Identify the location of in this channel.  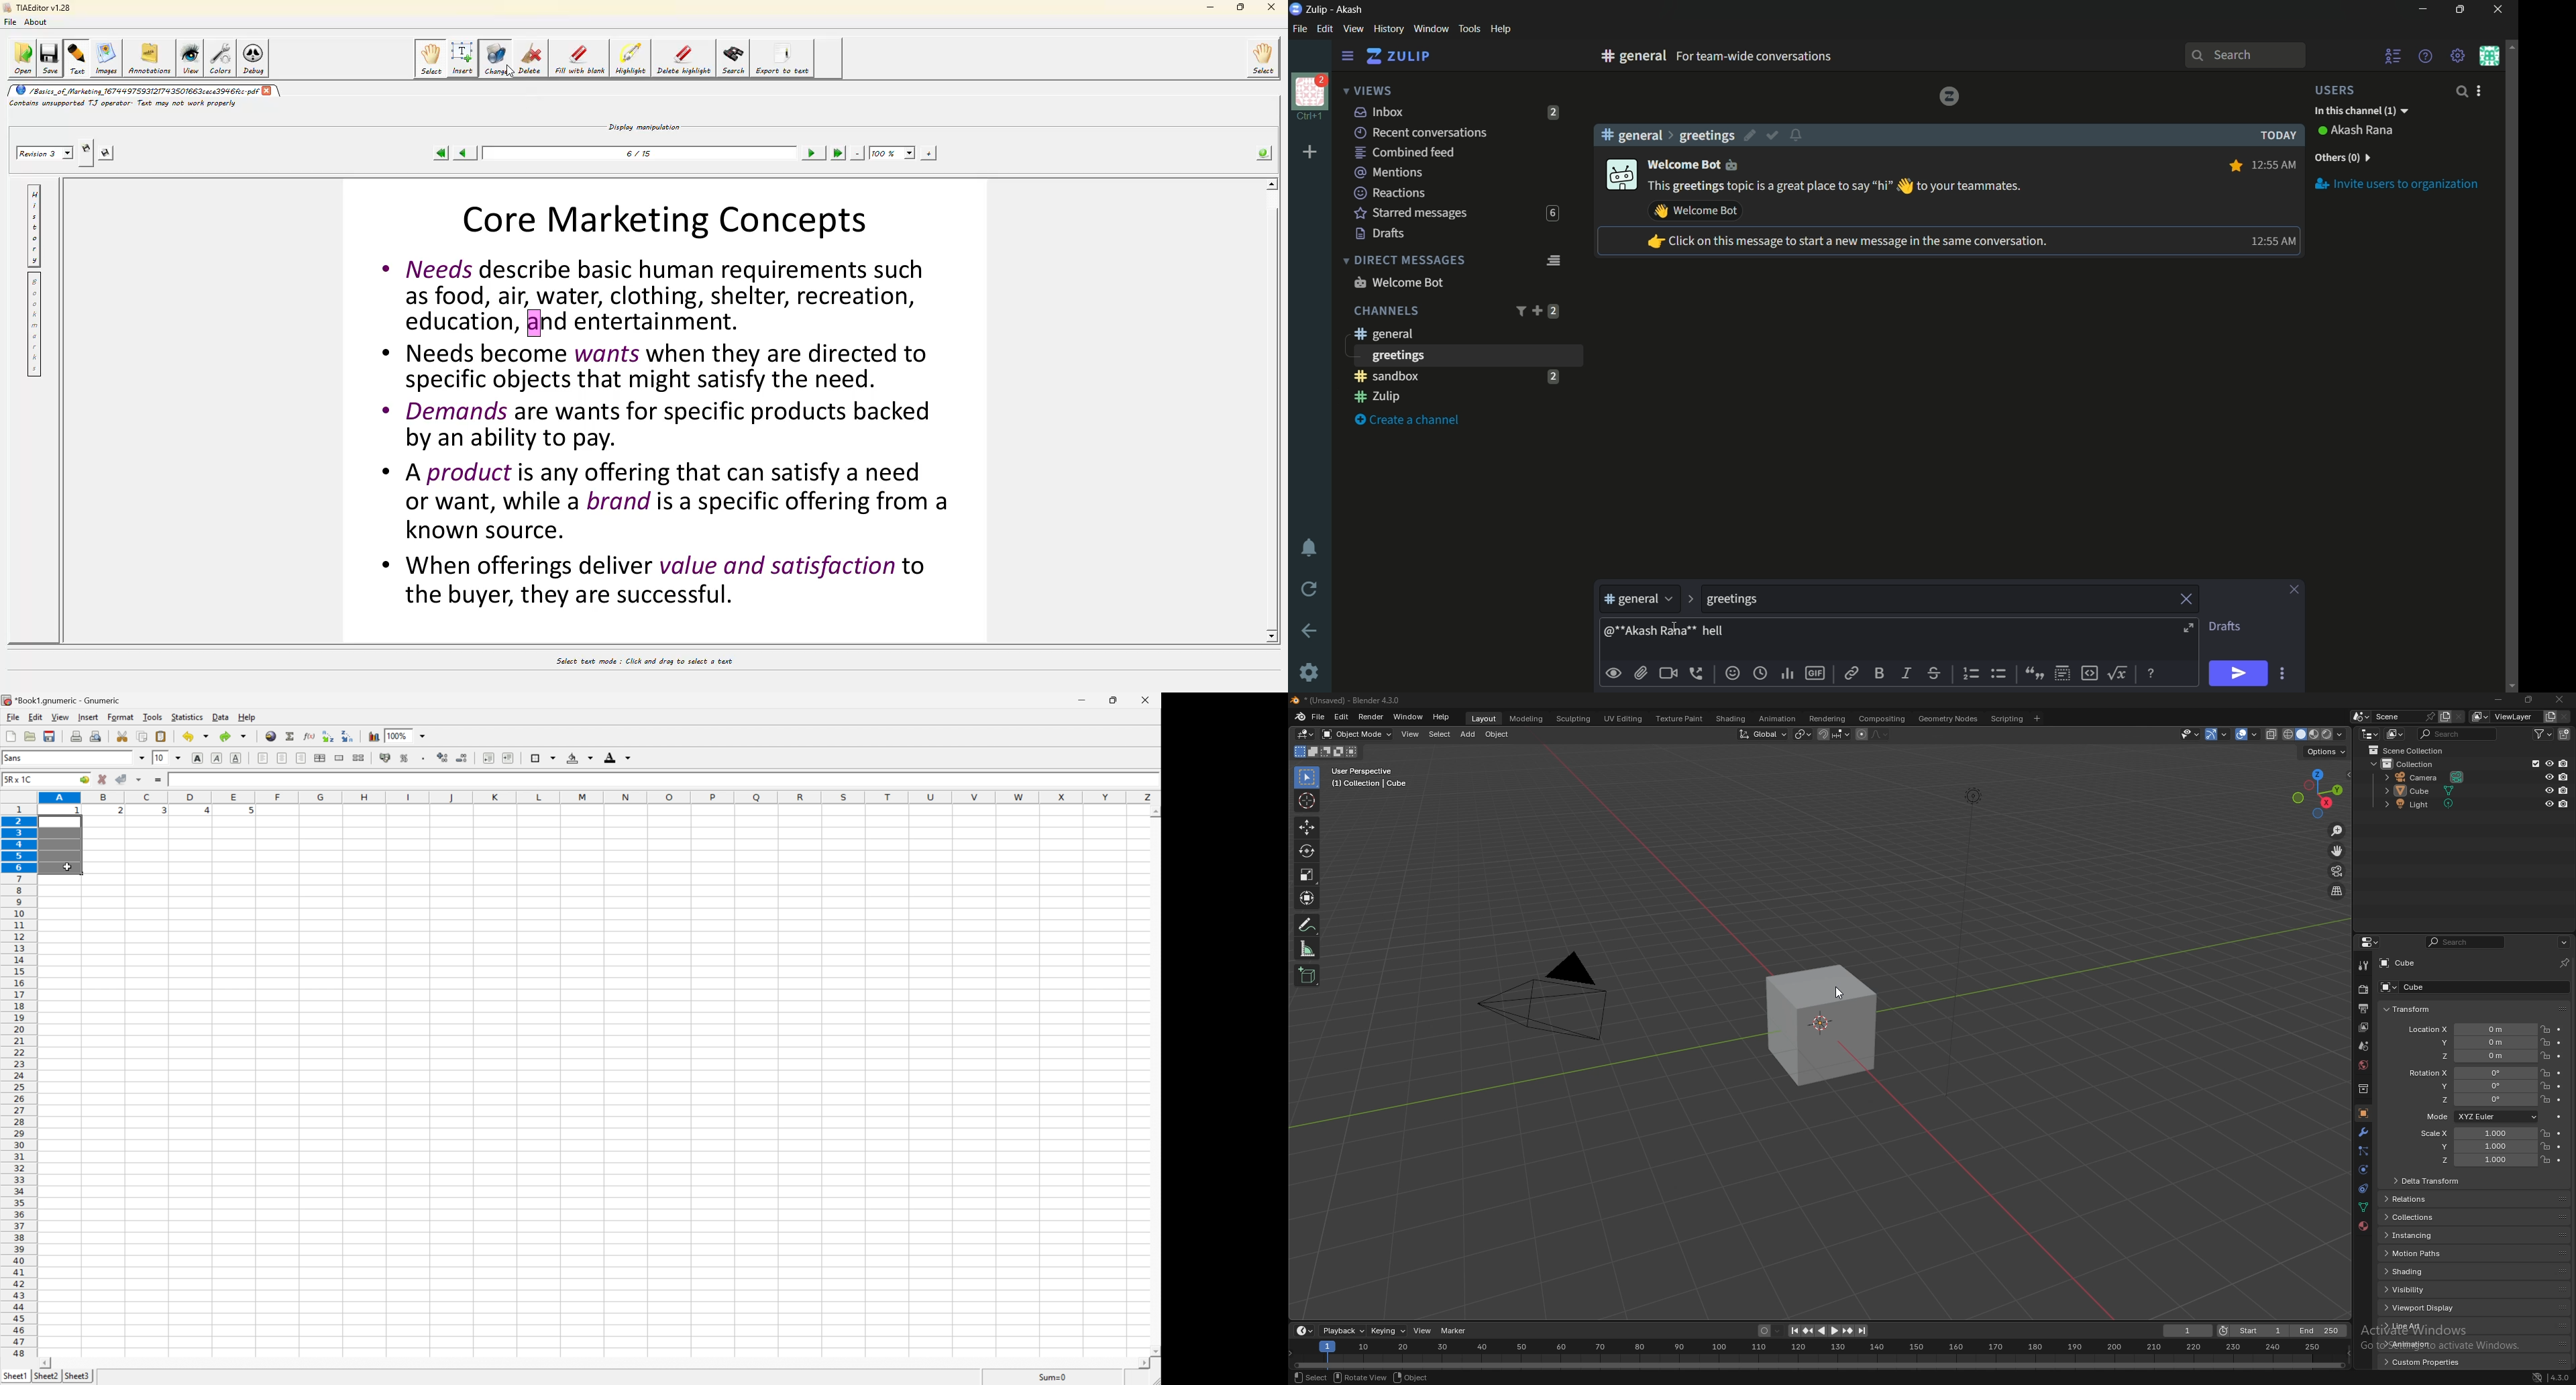
(2362, 112).